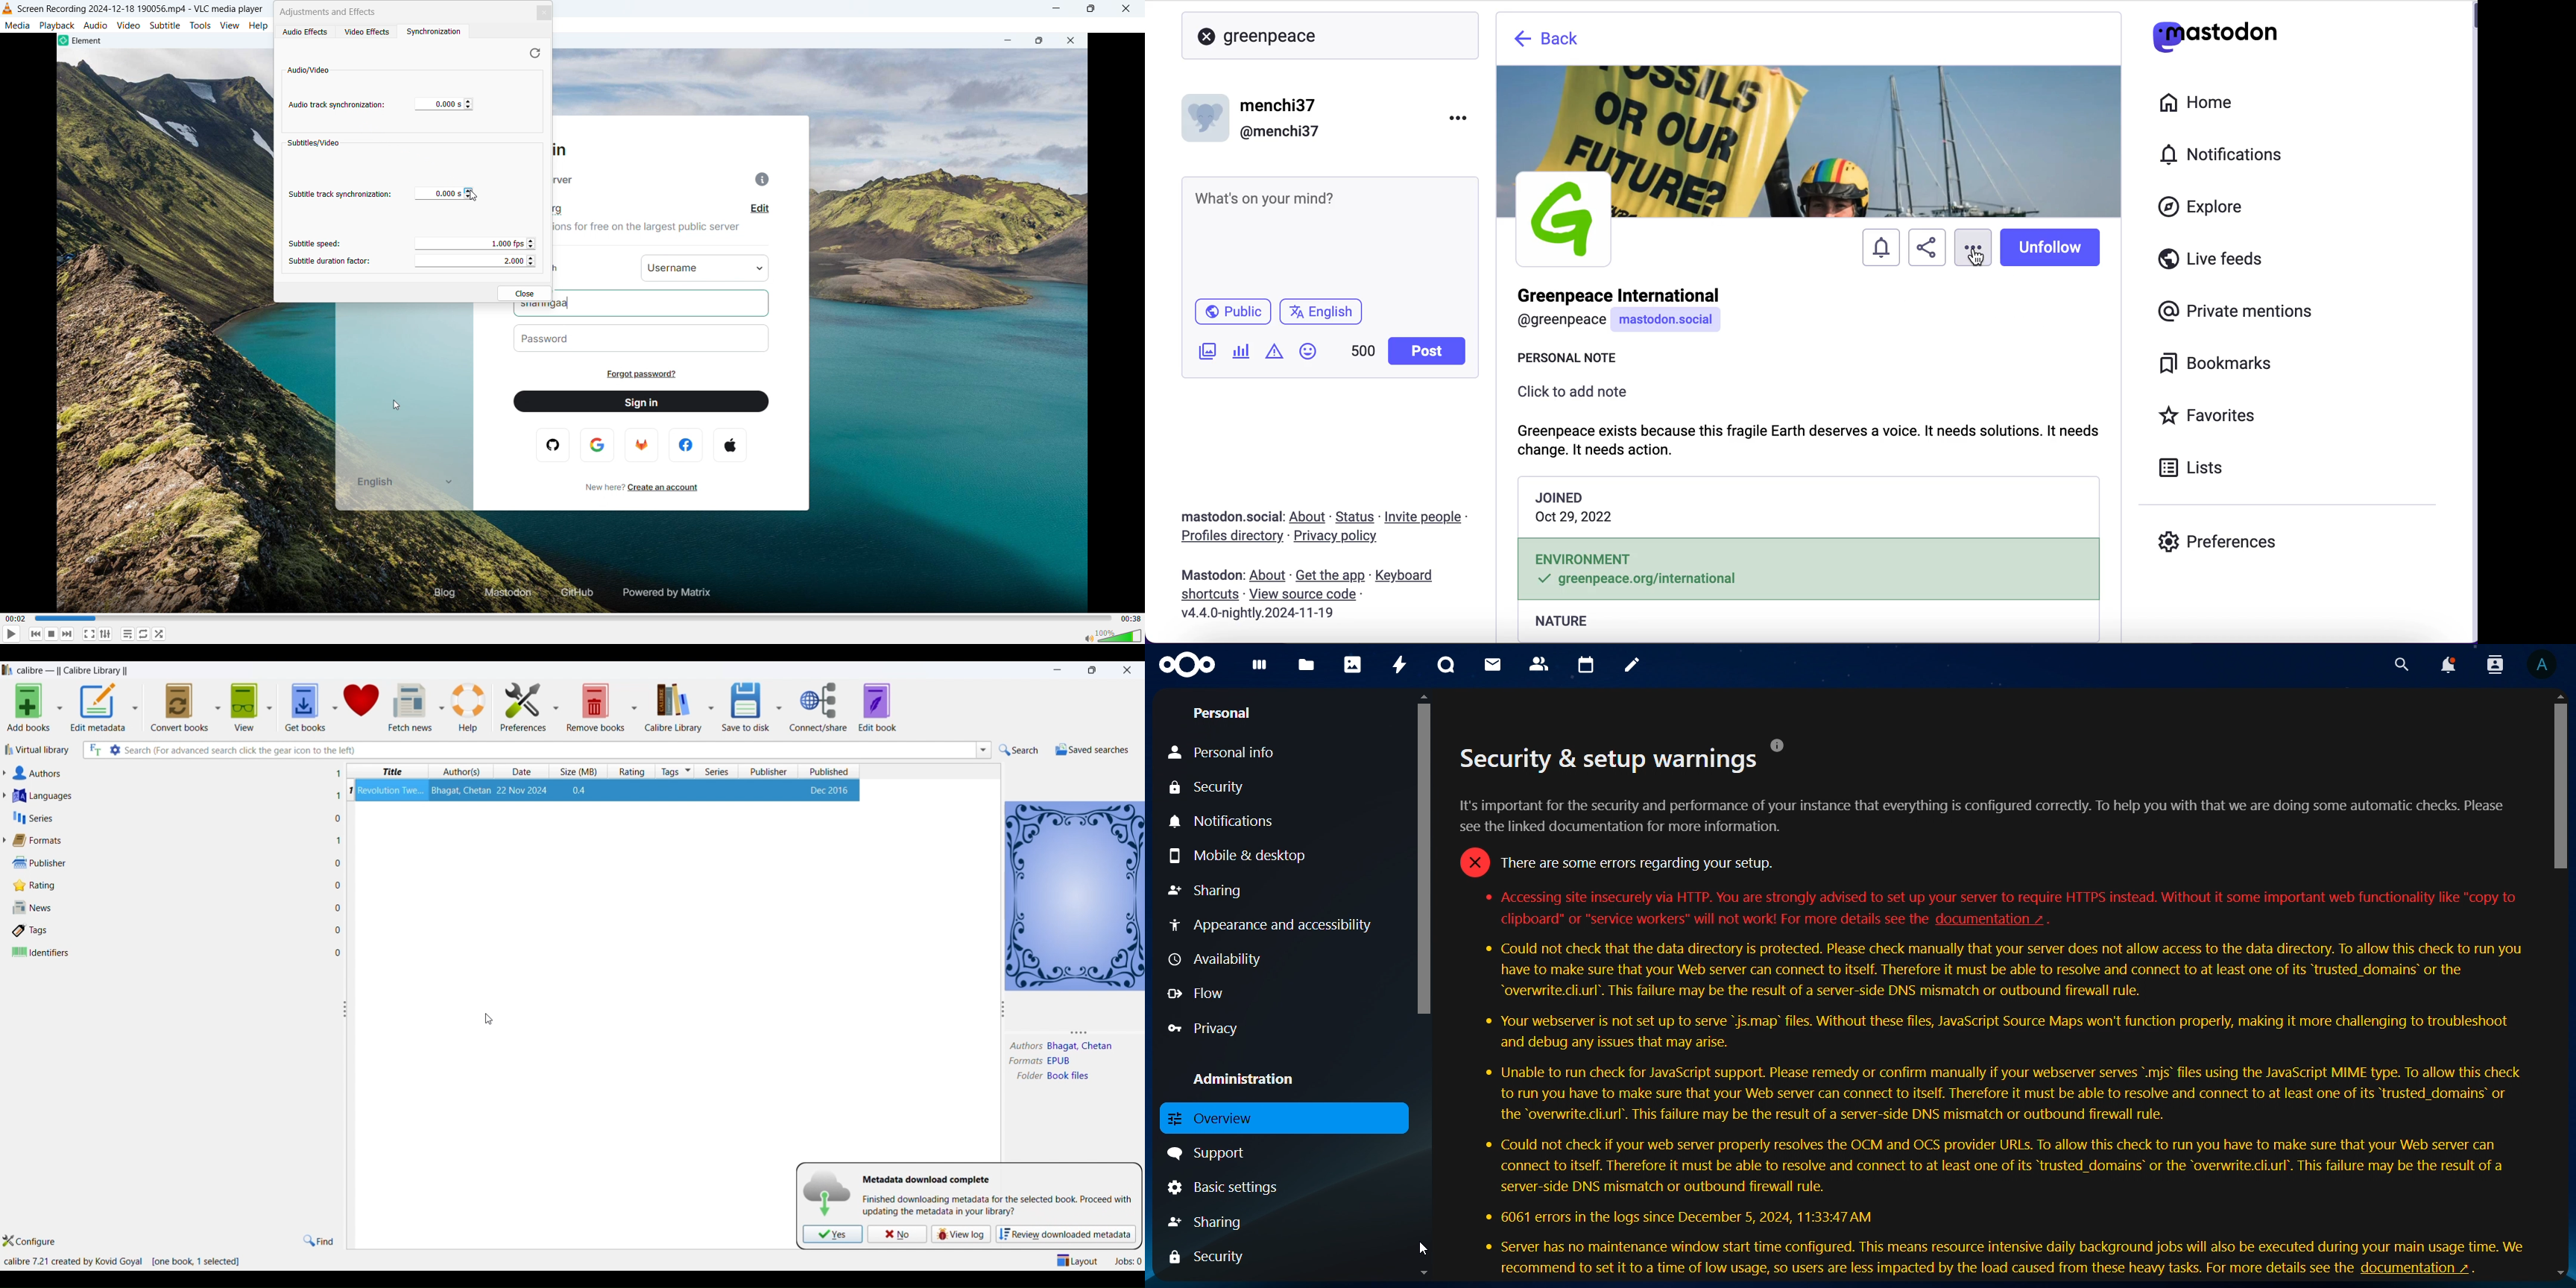  What do you see at coordinates (2226, 154) in the screenshot?
I see `notifications` at bounding box center [2226, 154].